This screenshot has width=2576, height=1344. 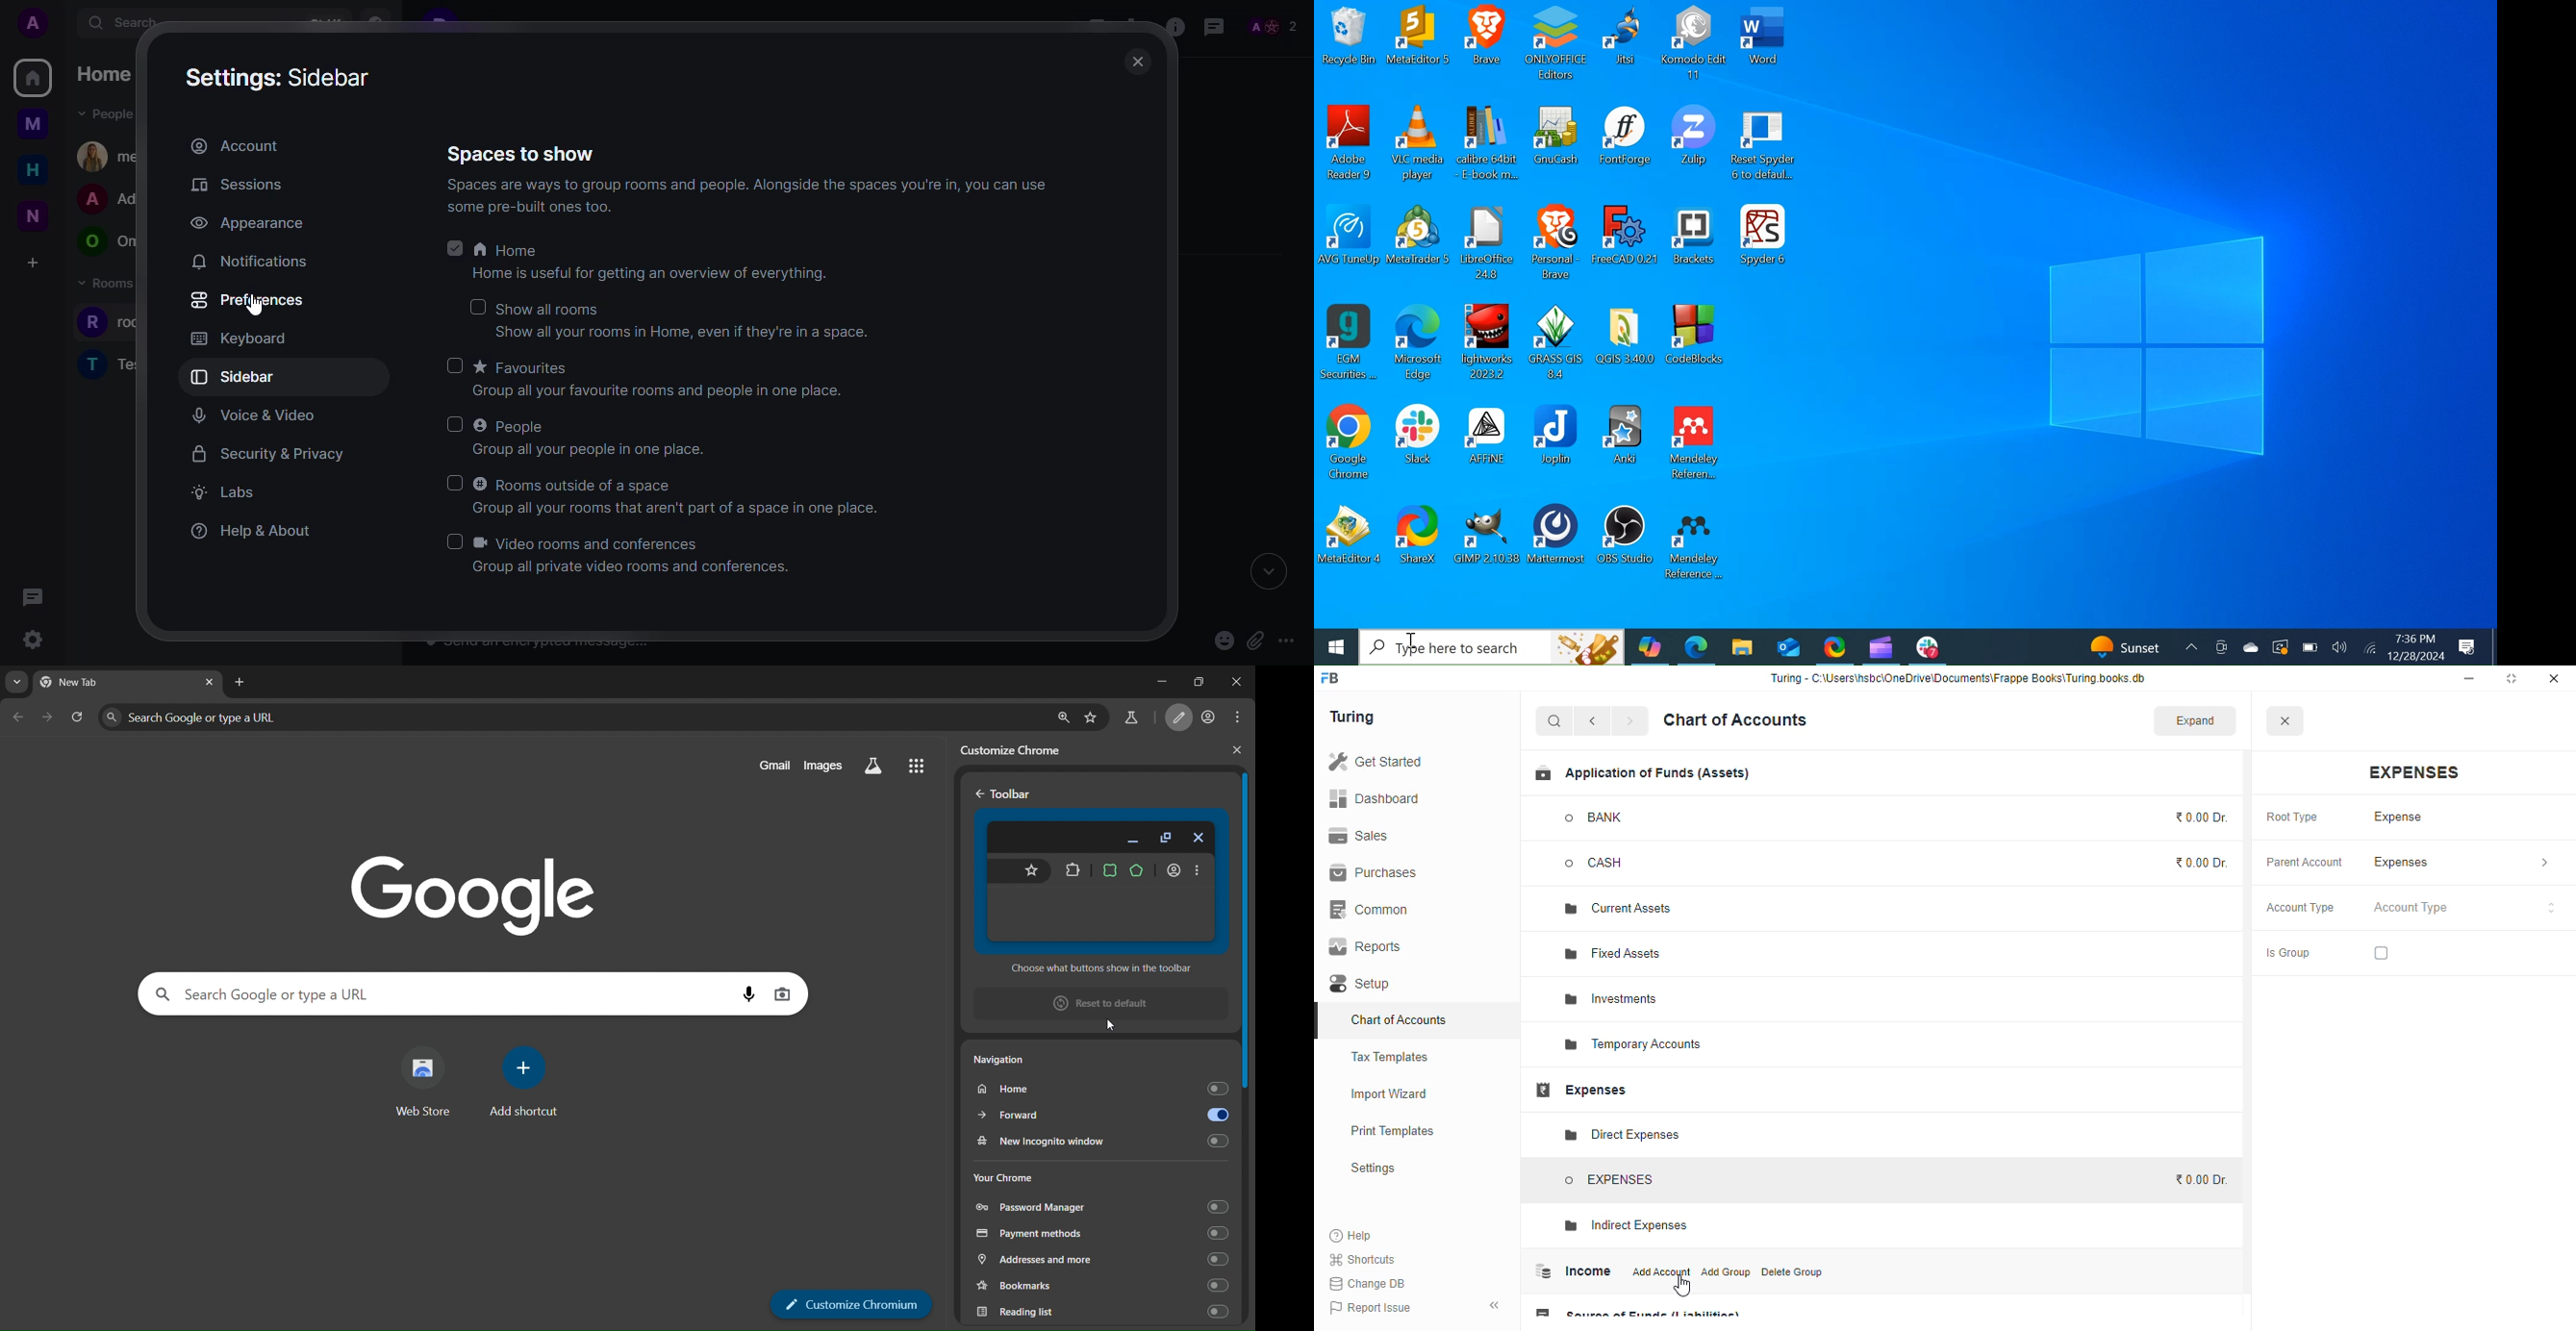 What do you see at coordinates (1399, 1020) in the screenshot?
I see `chart of accounts` at bounding box center [1399, 1020].